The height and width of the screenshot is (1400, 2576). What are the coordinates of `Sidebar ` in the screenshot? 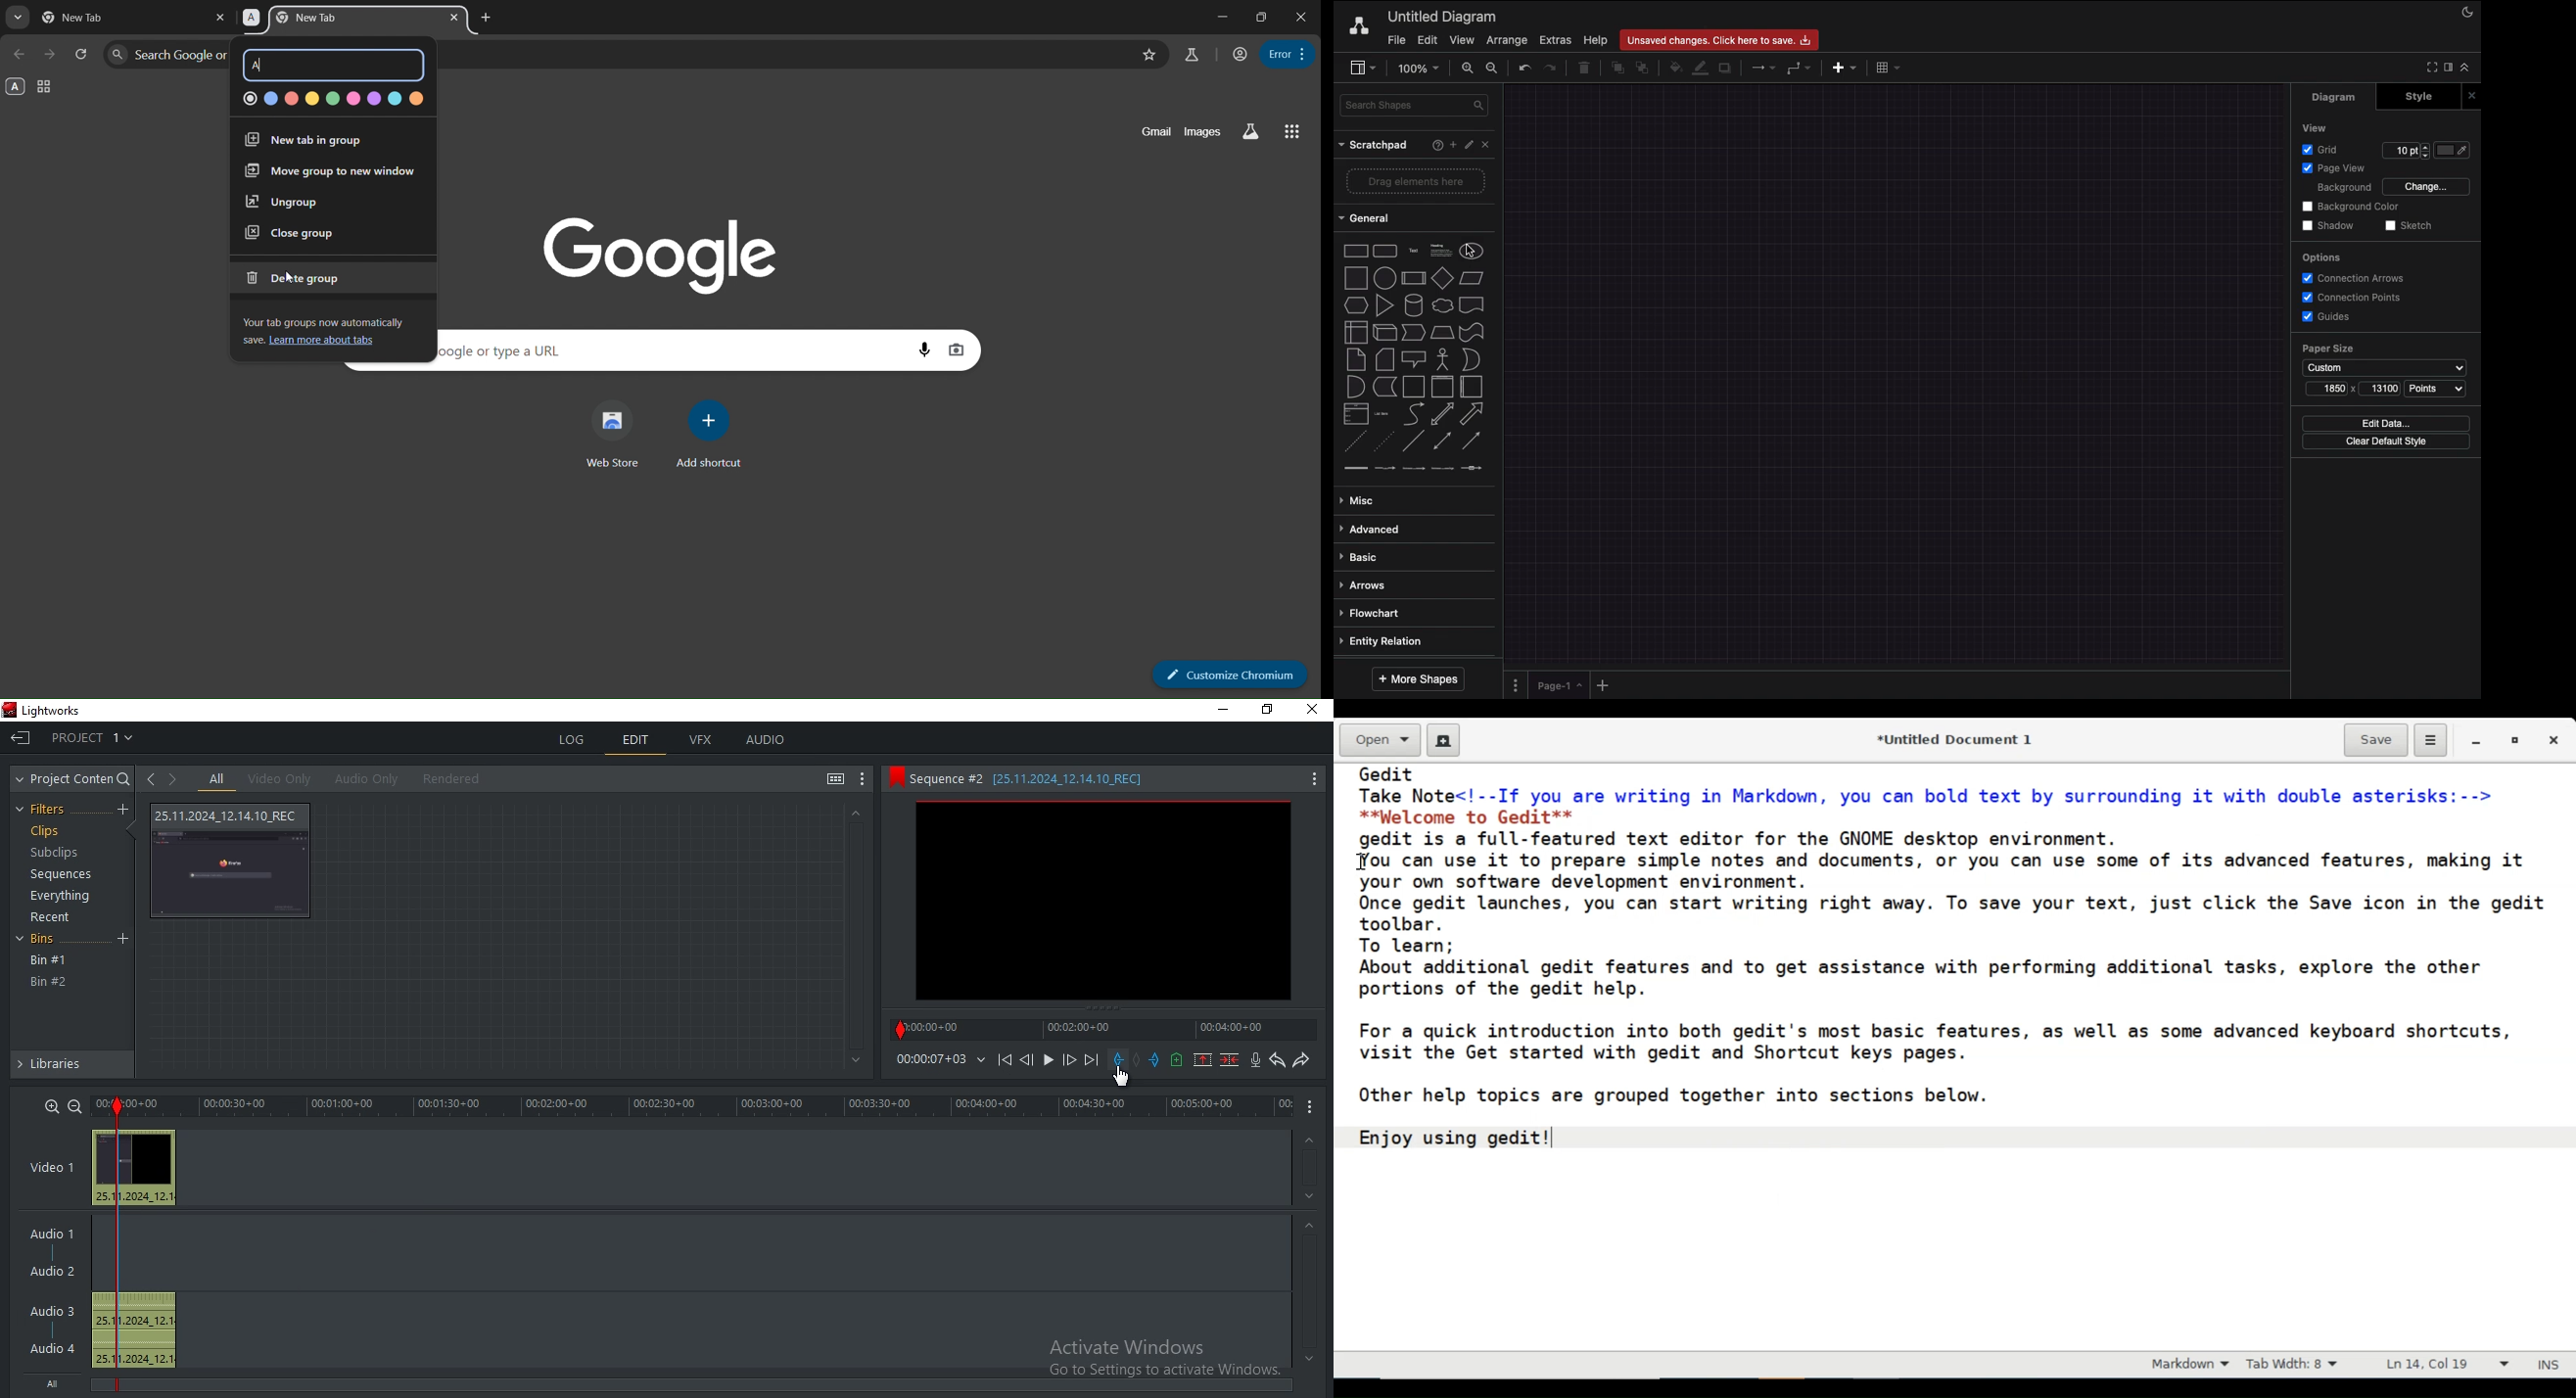 It's located at (1362, 69).